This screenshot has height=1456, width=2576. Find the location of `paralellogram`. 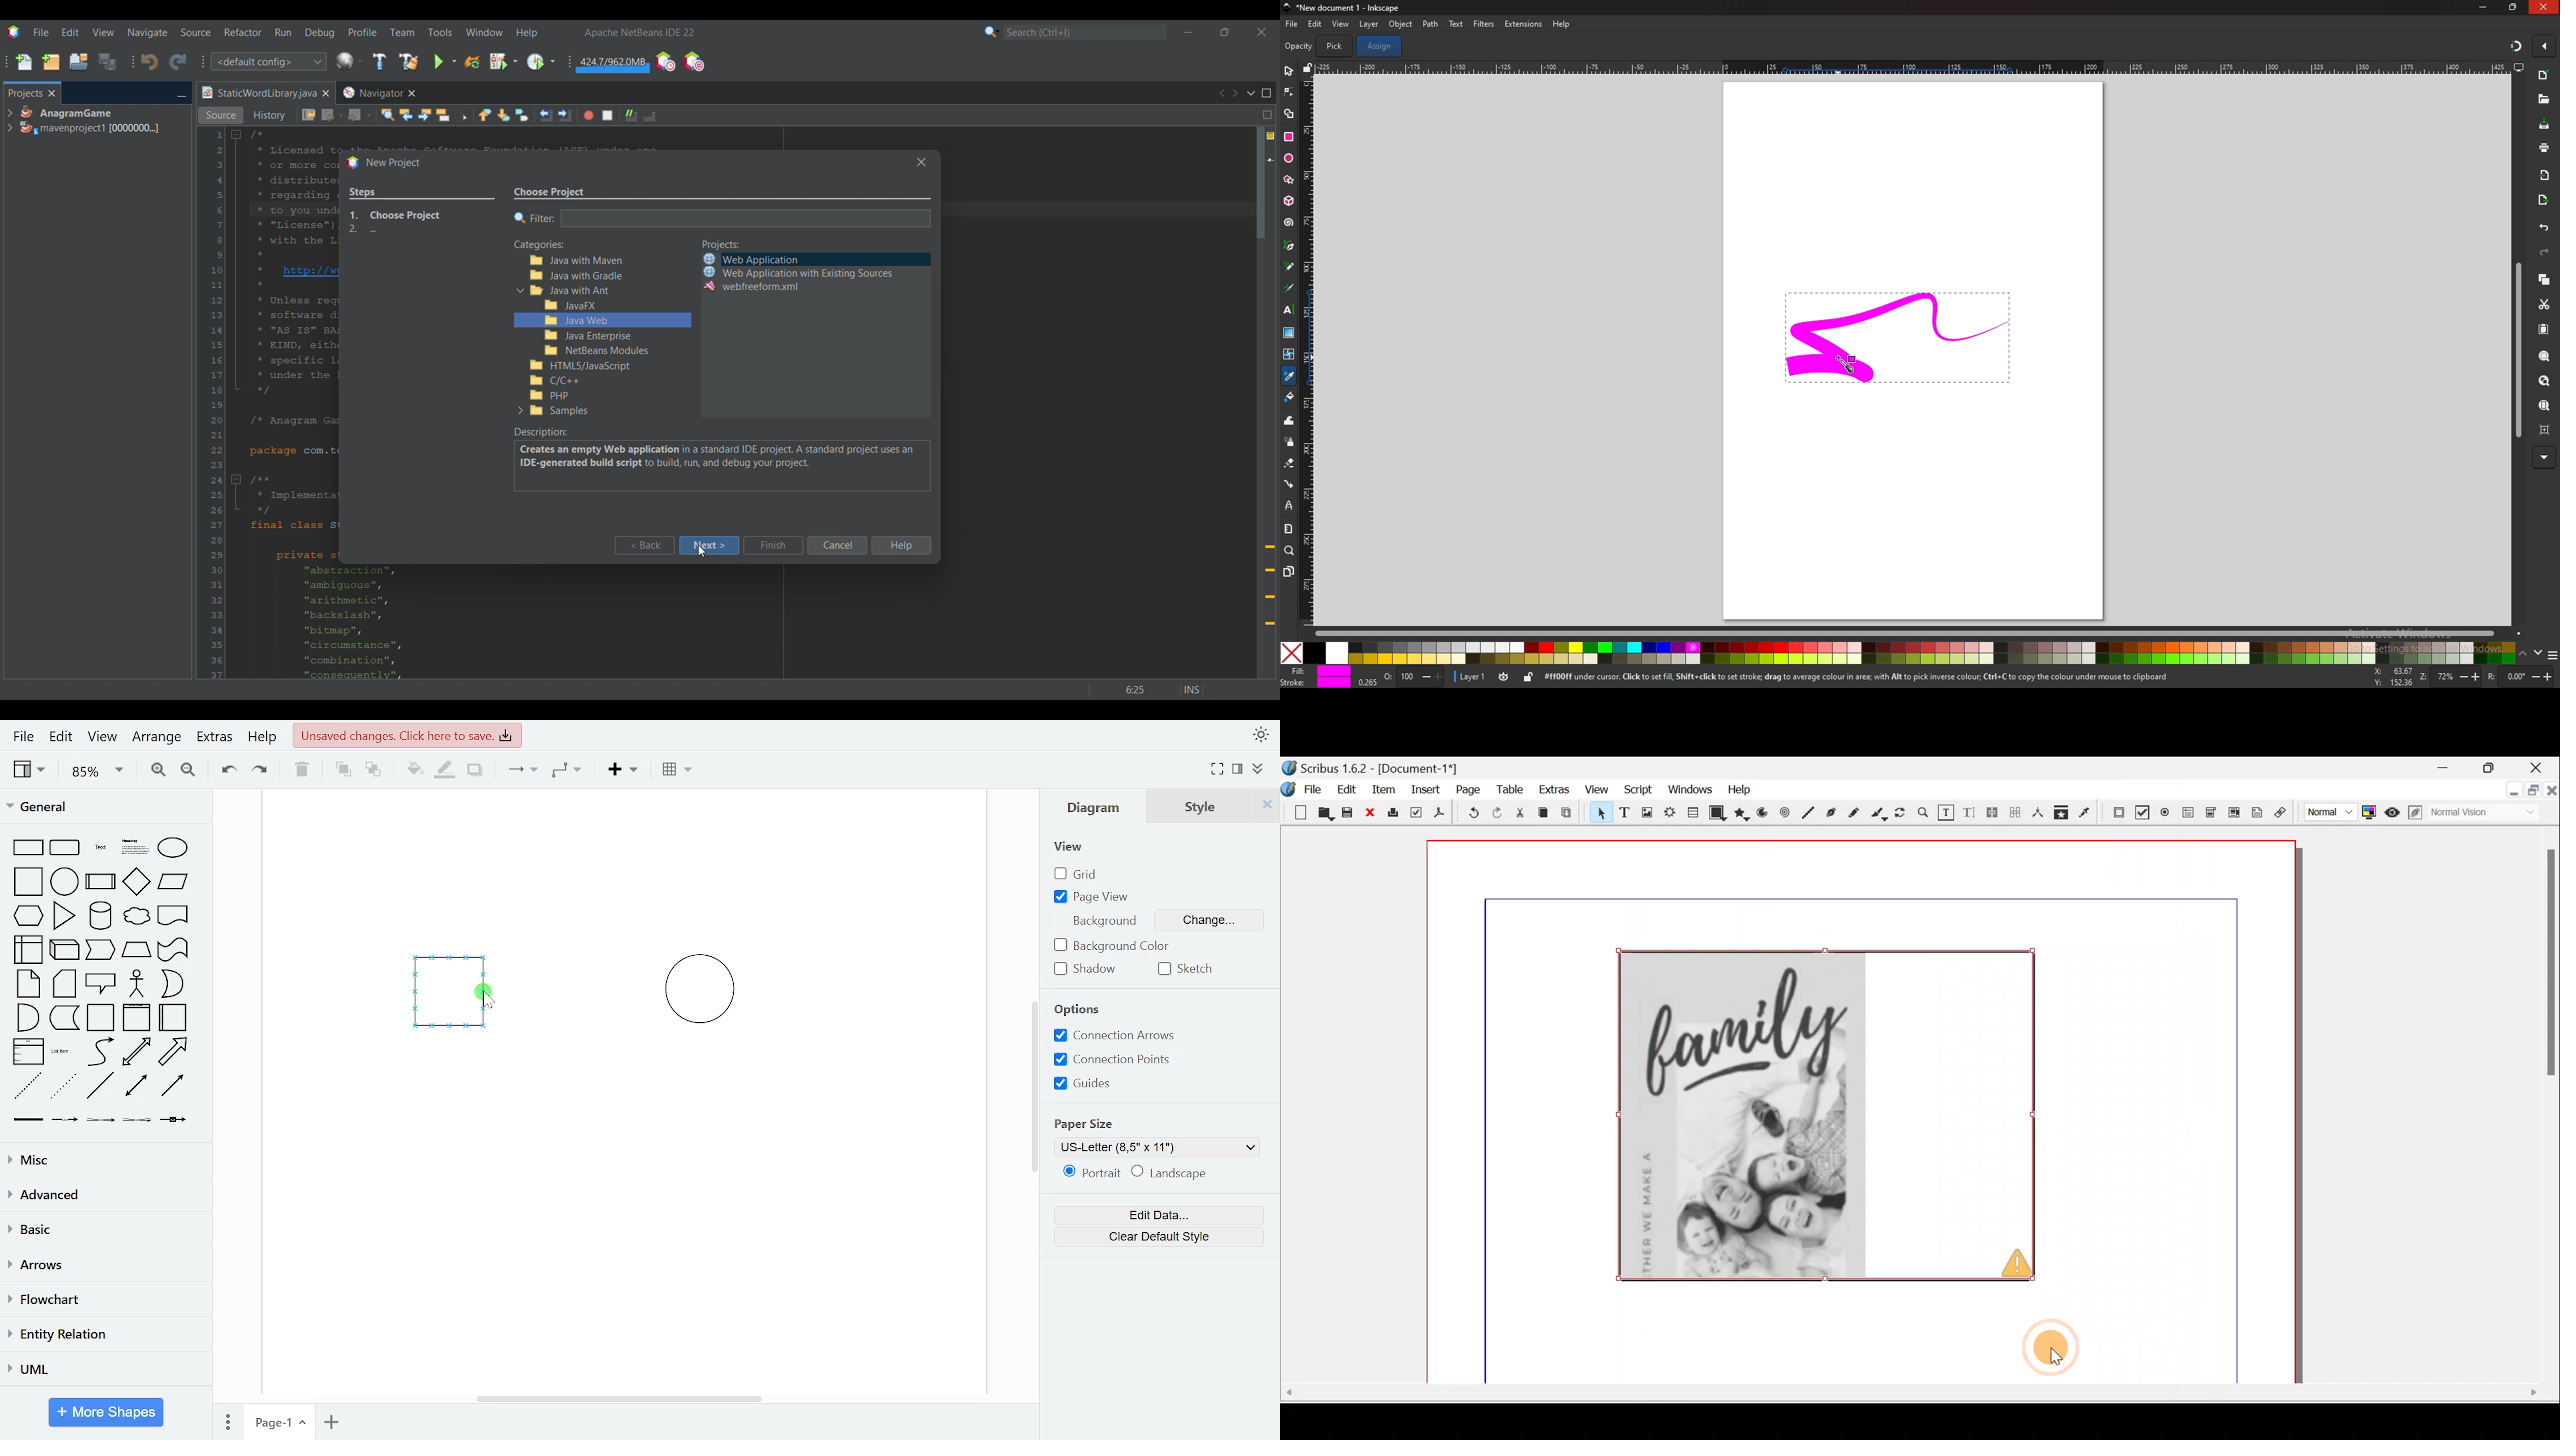

paralellogram is located at coordinates (173, 881).